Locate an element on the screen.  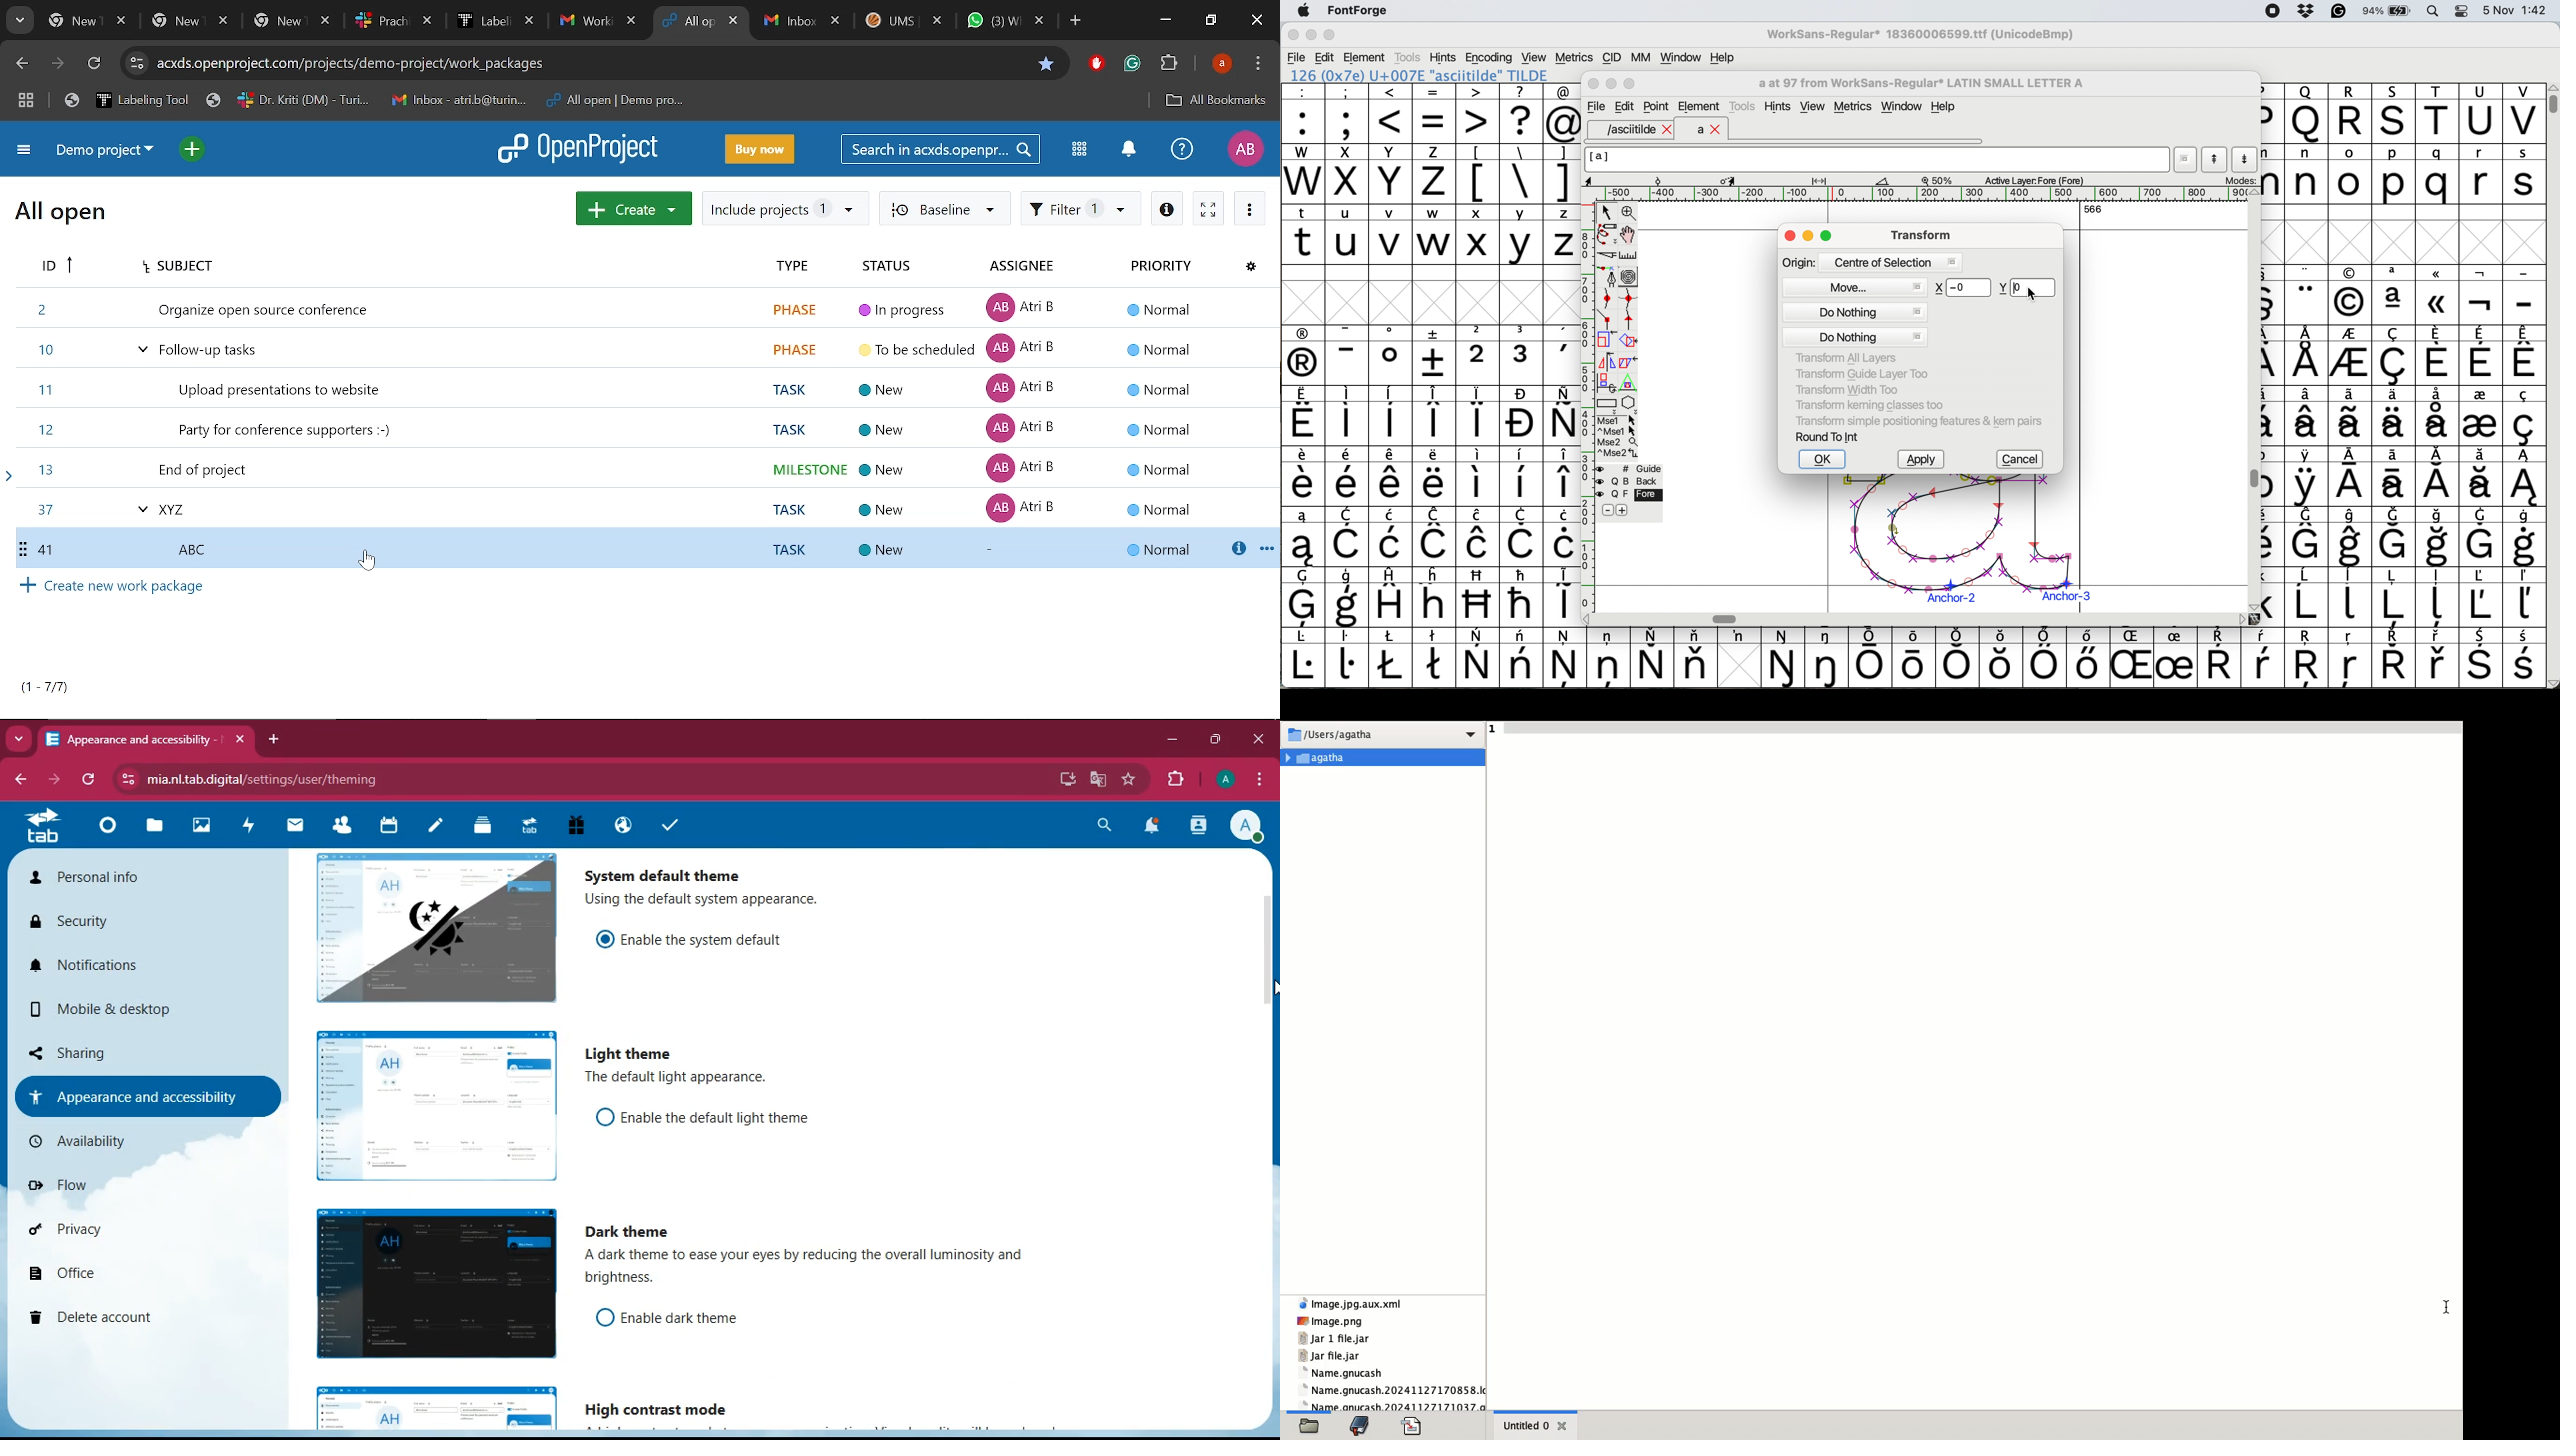
tab is located at coordinates (41, 826).